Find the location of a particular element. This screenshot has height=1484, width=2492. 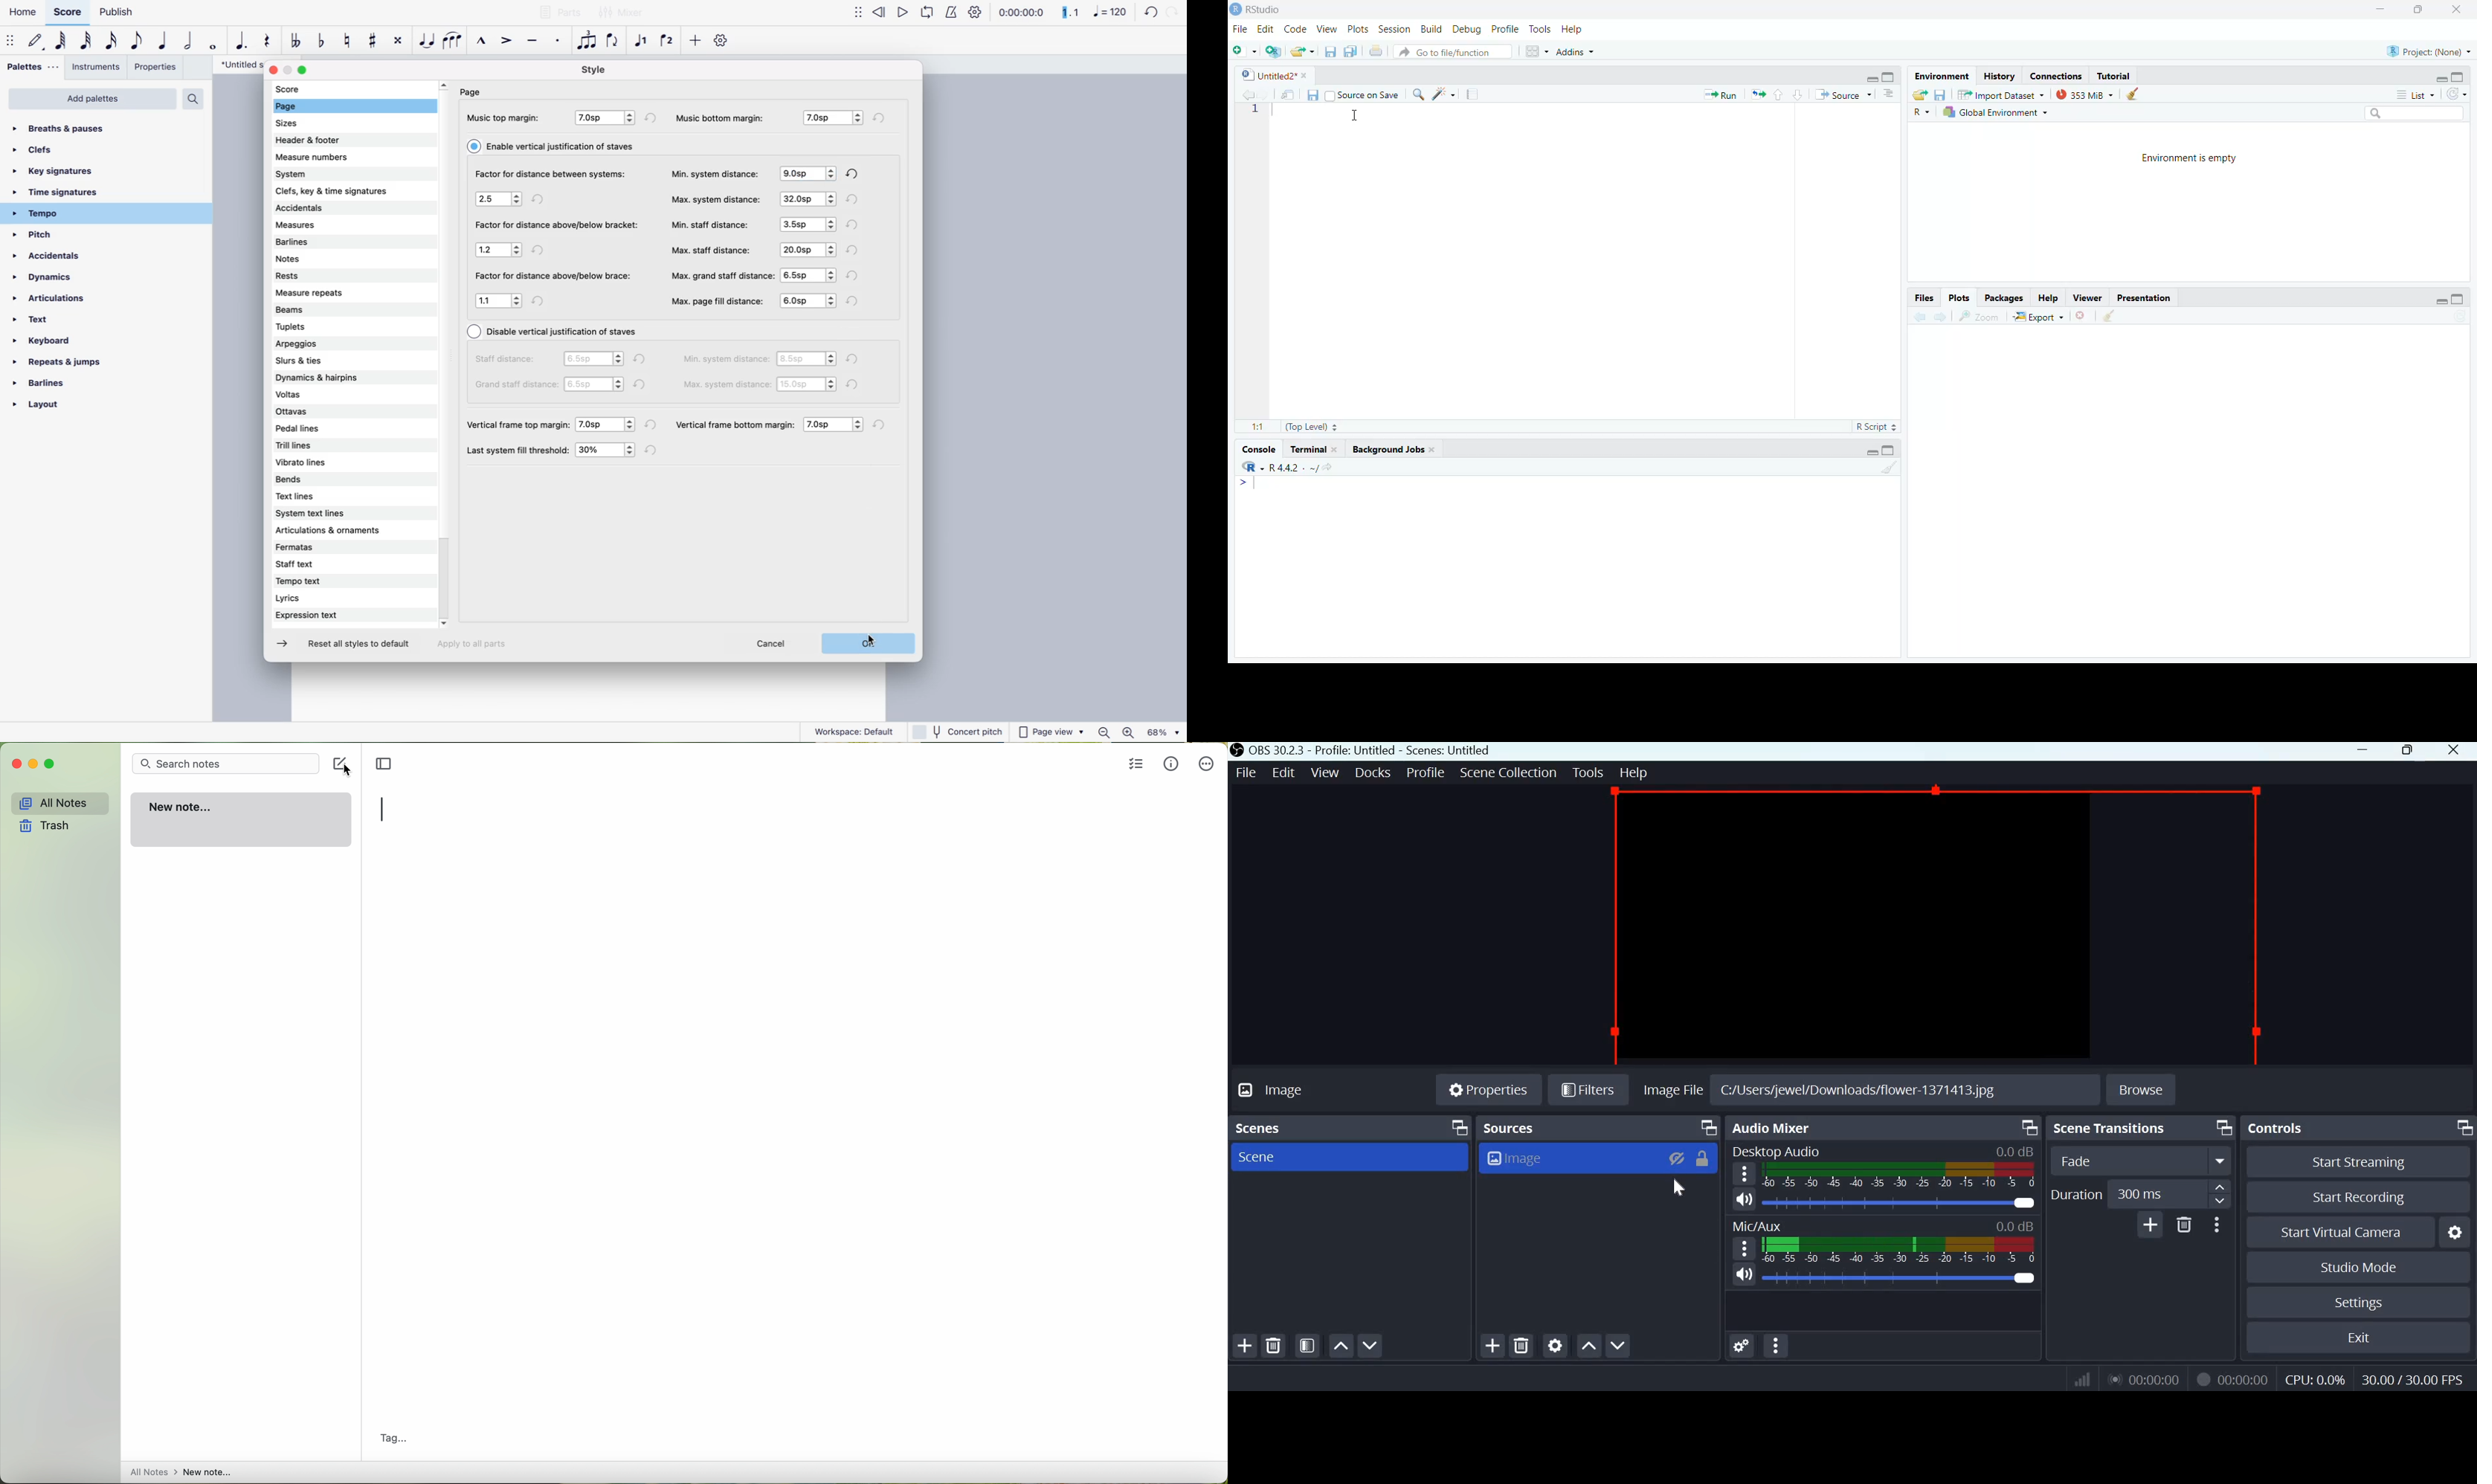

Terminal is located at coordinates (1313, 451).